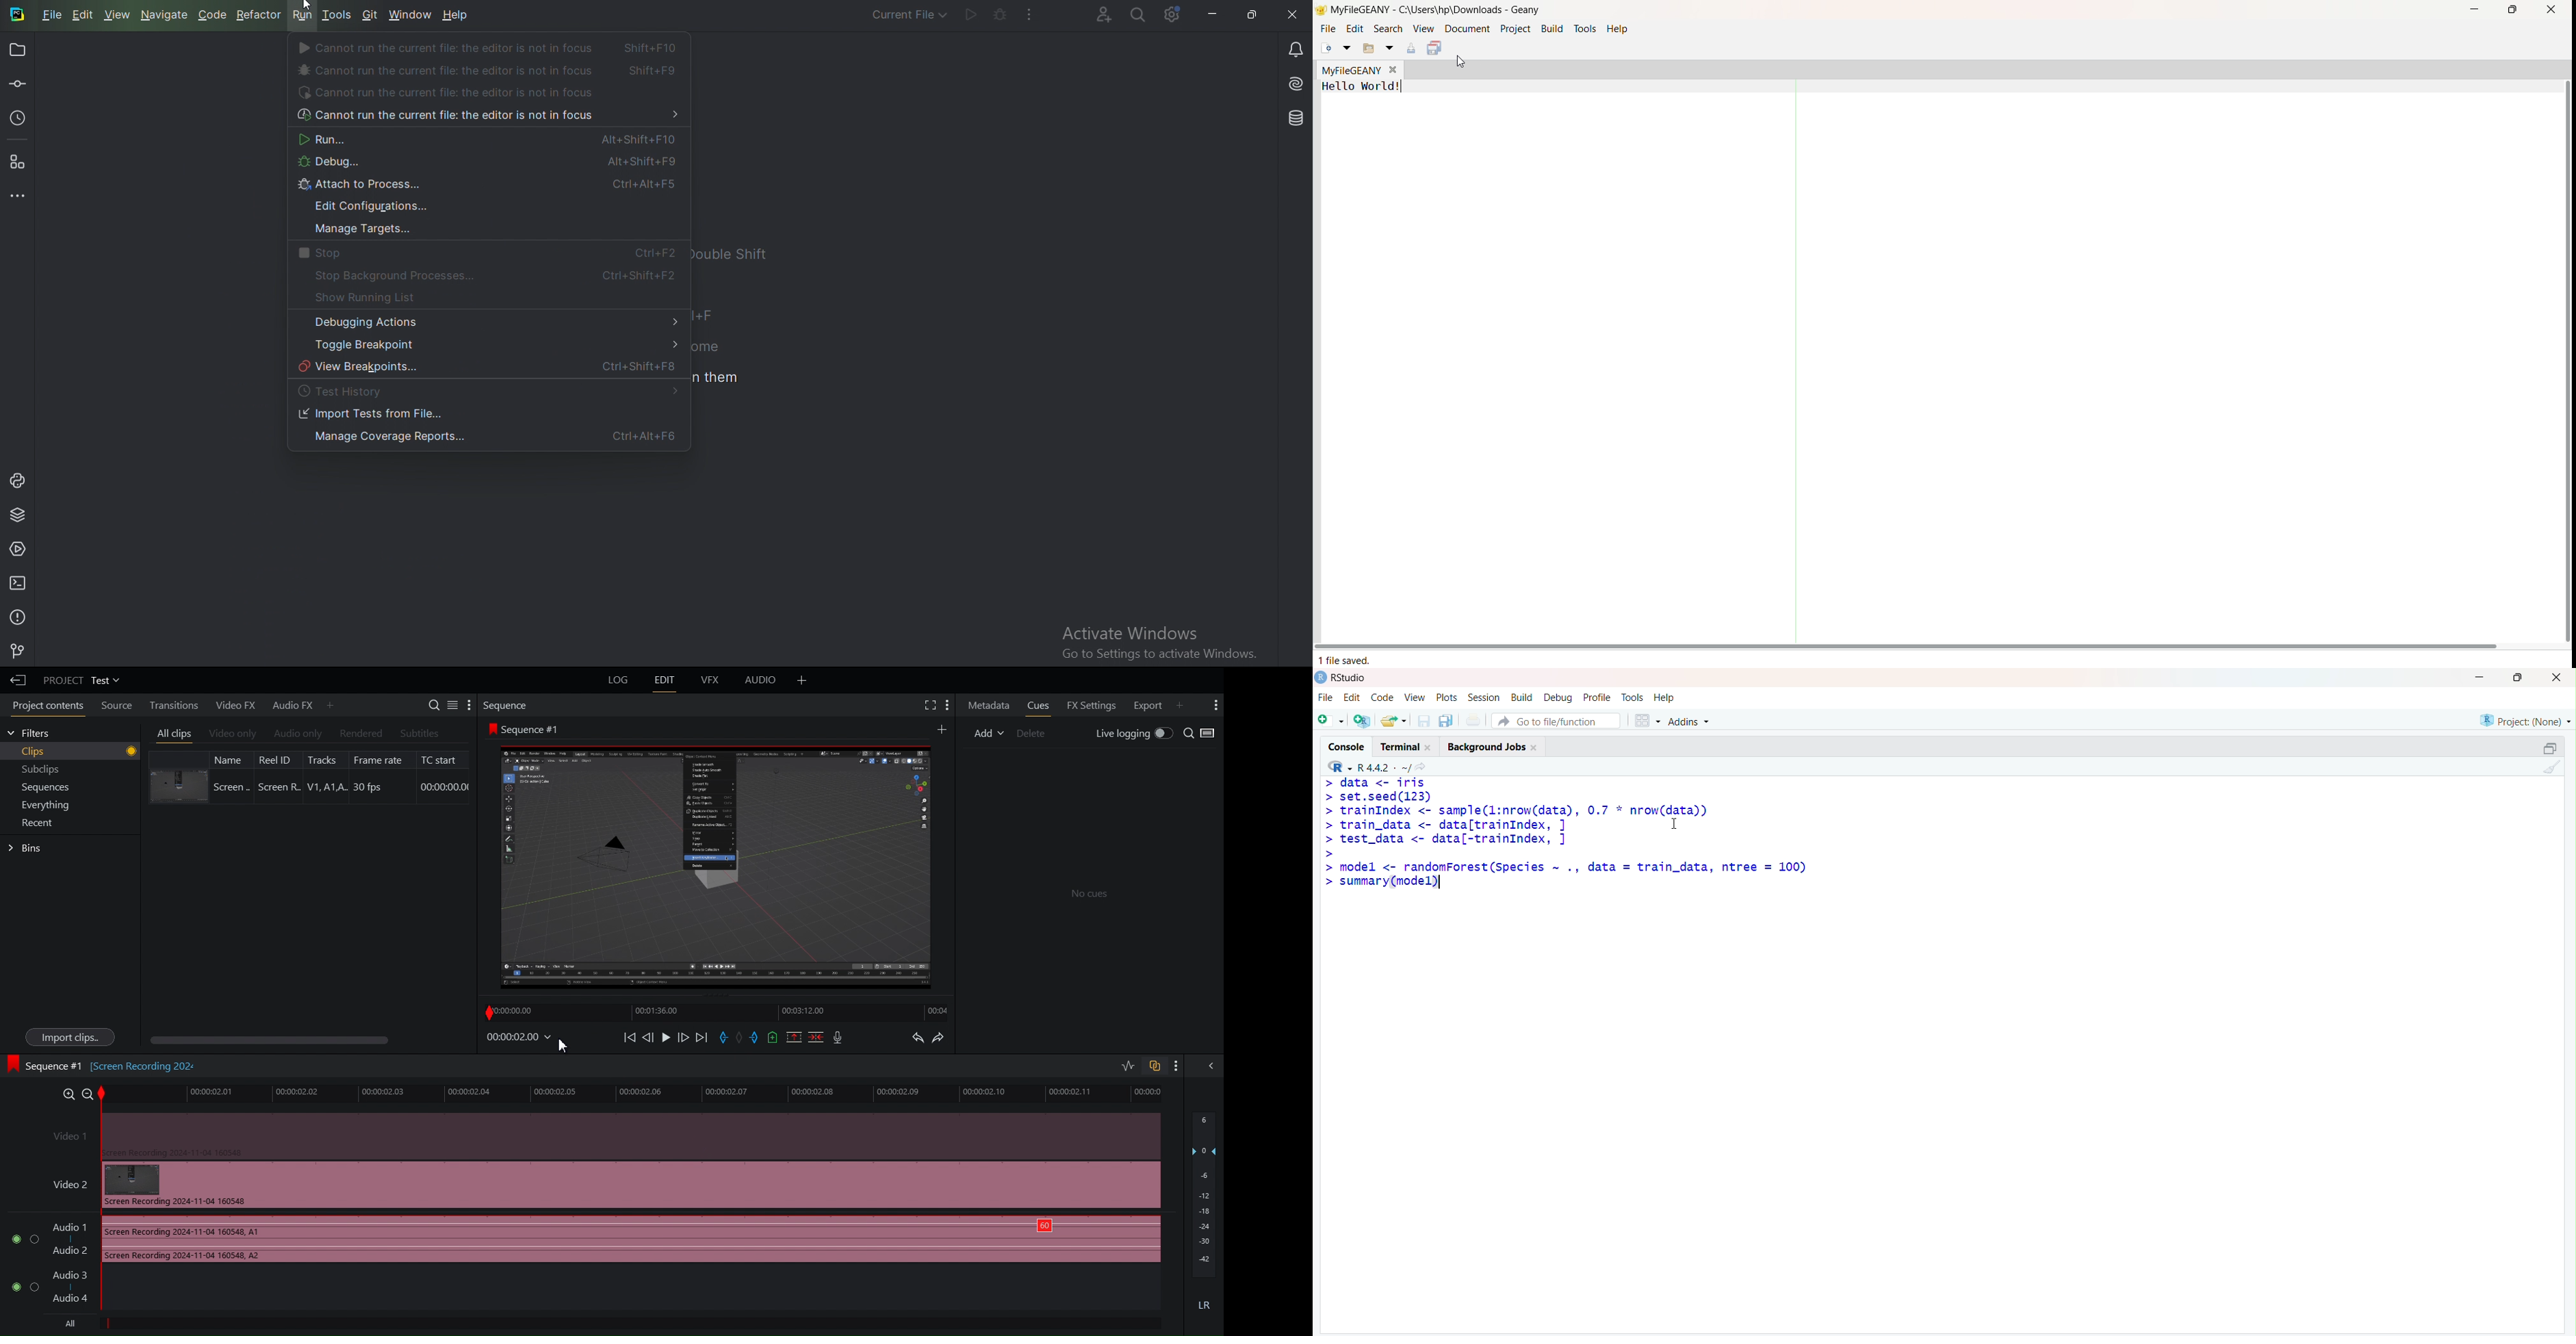 This screenshot has width=2576, height=1344. What do you see at coordinates (1381, 698) in the screenshot?
I see `Code` at bounding box center [1381, 698].